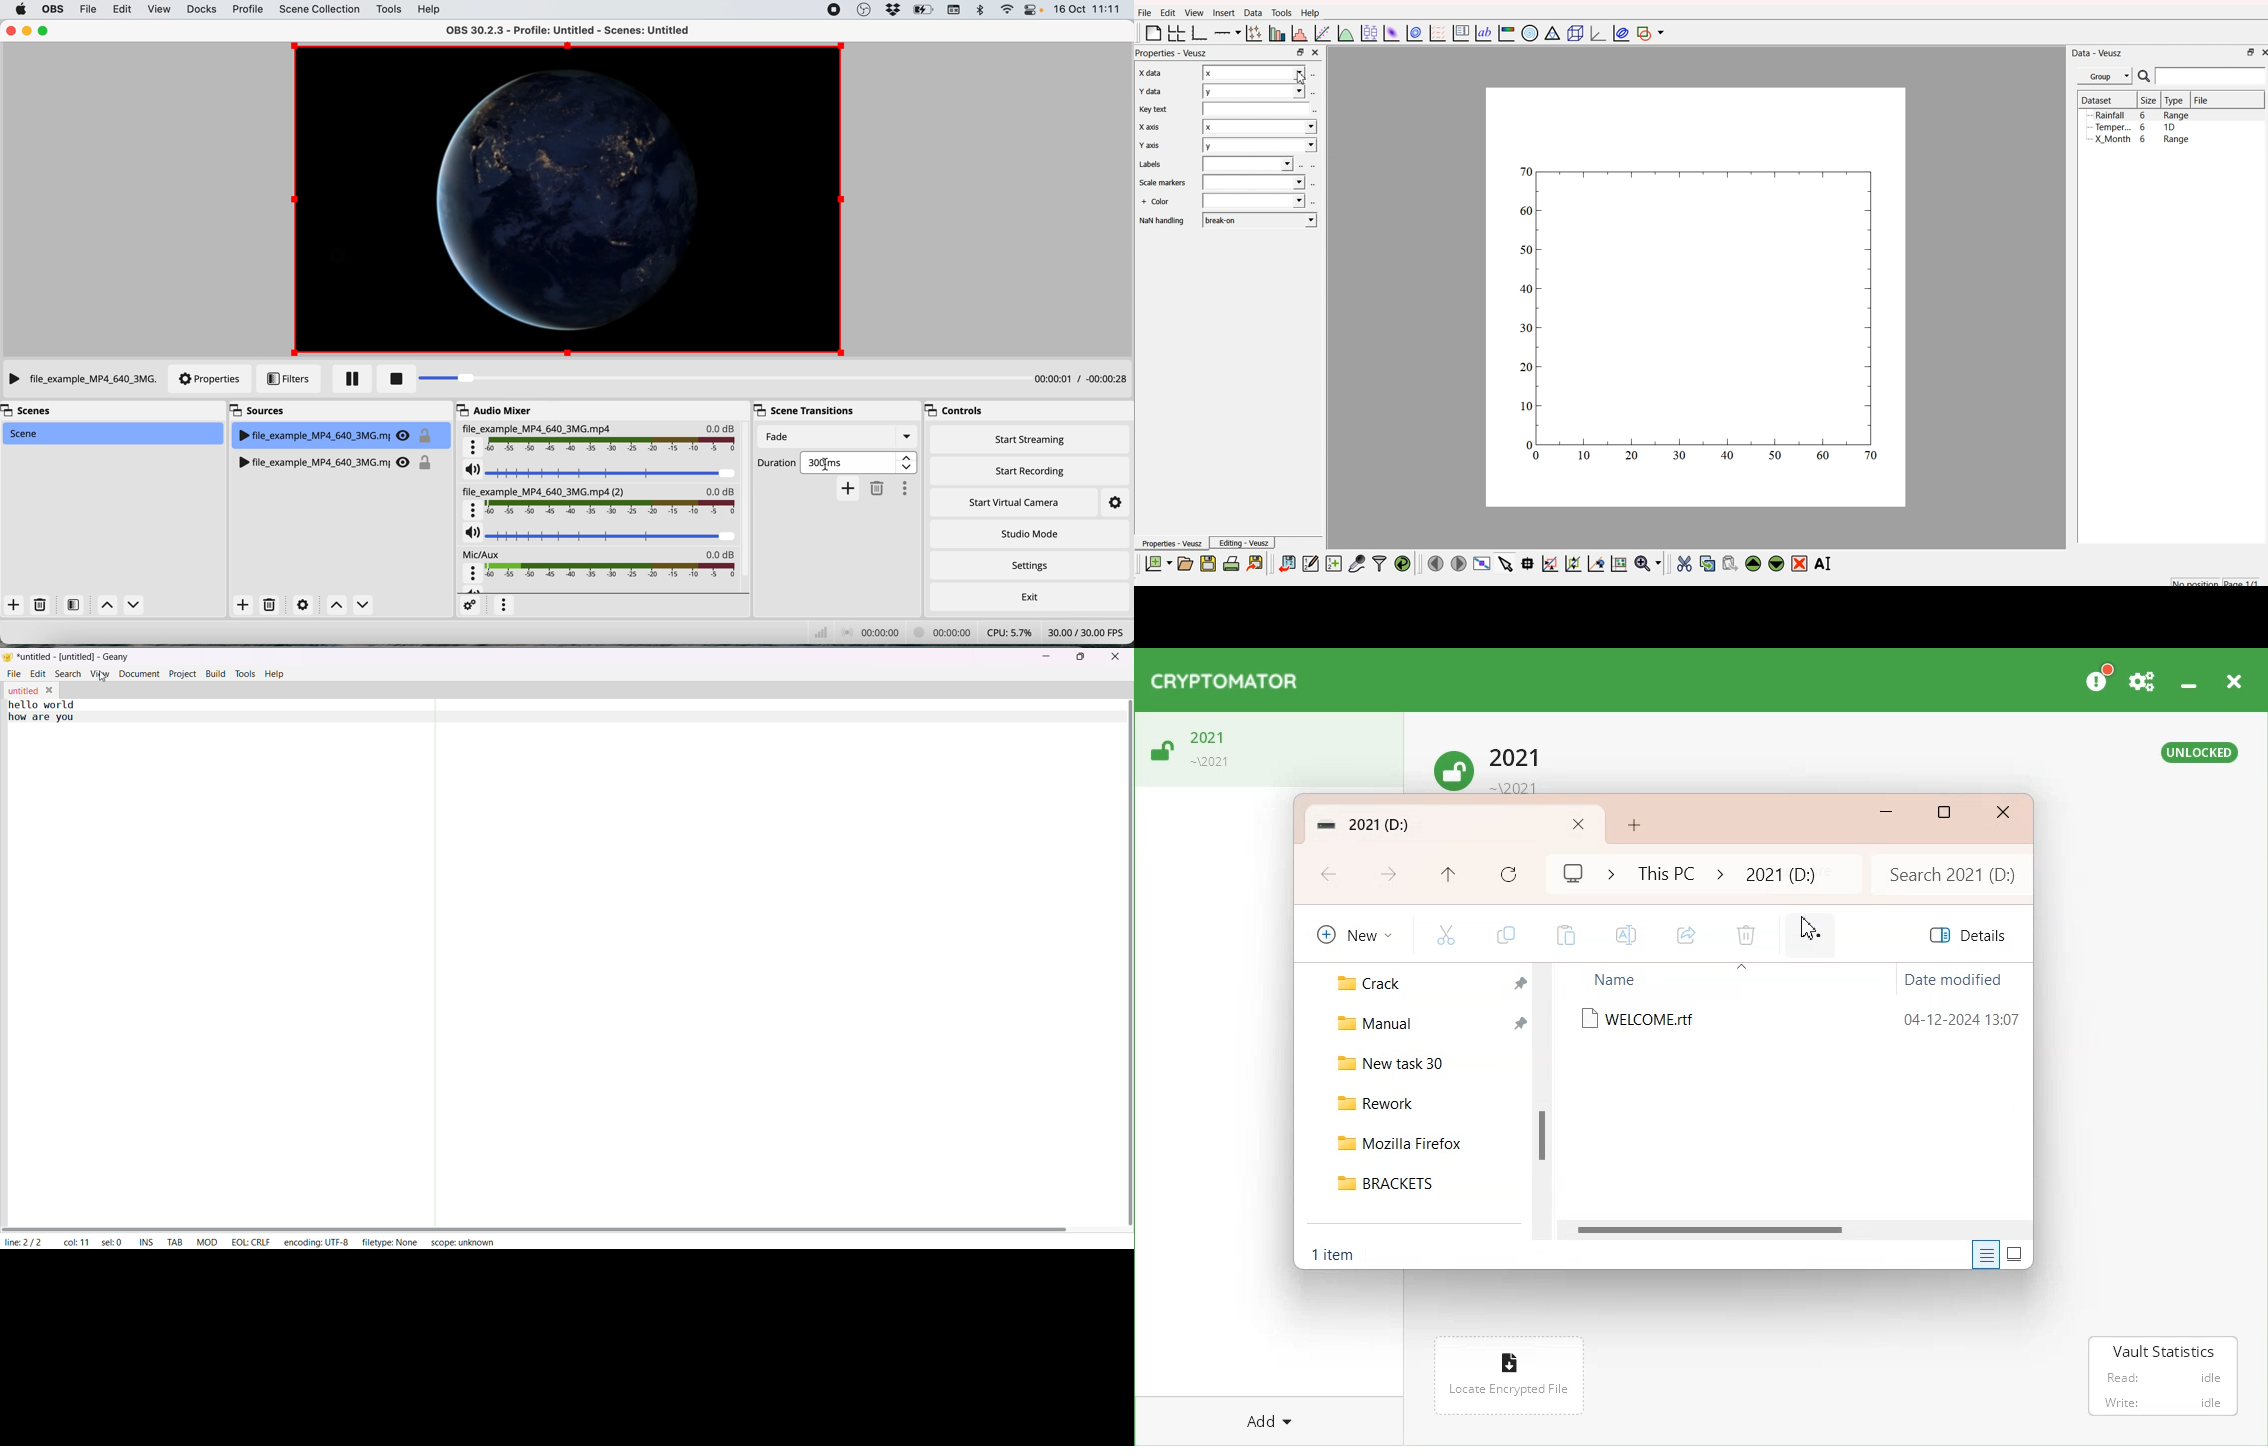  Describe the element at coordinates (182, 673) in the screenshot. I see `project` at that location.